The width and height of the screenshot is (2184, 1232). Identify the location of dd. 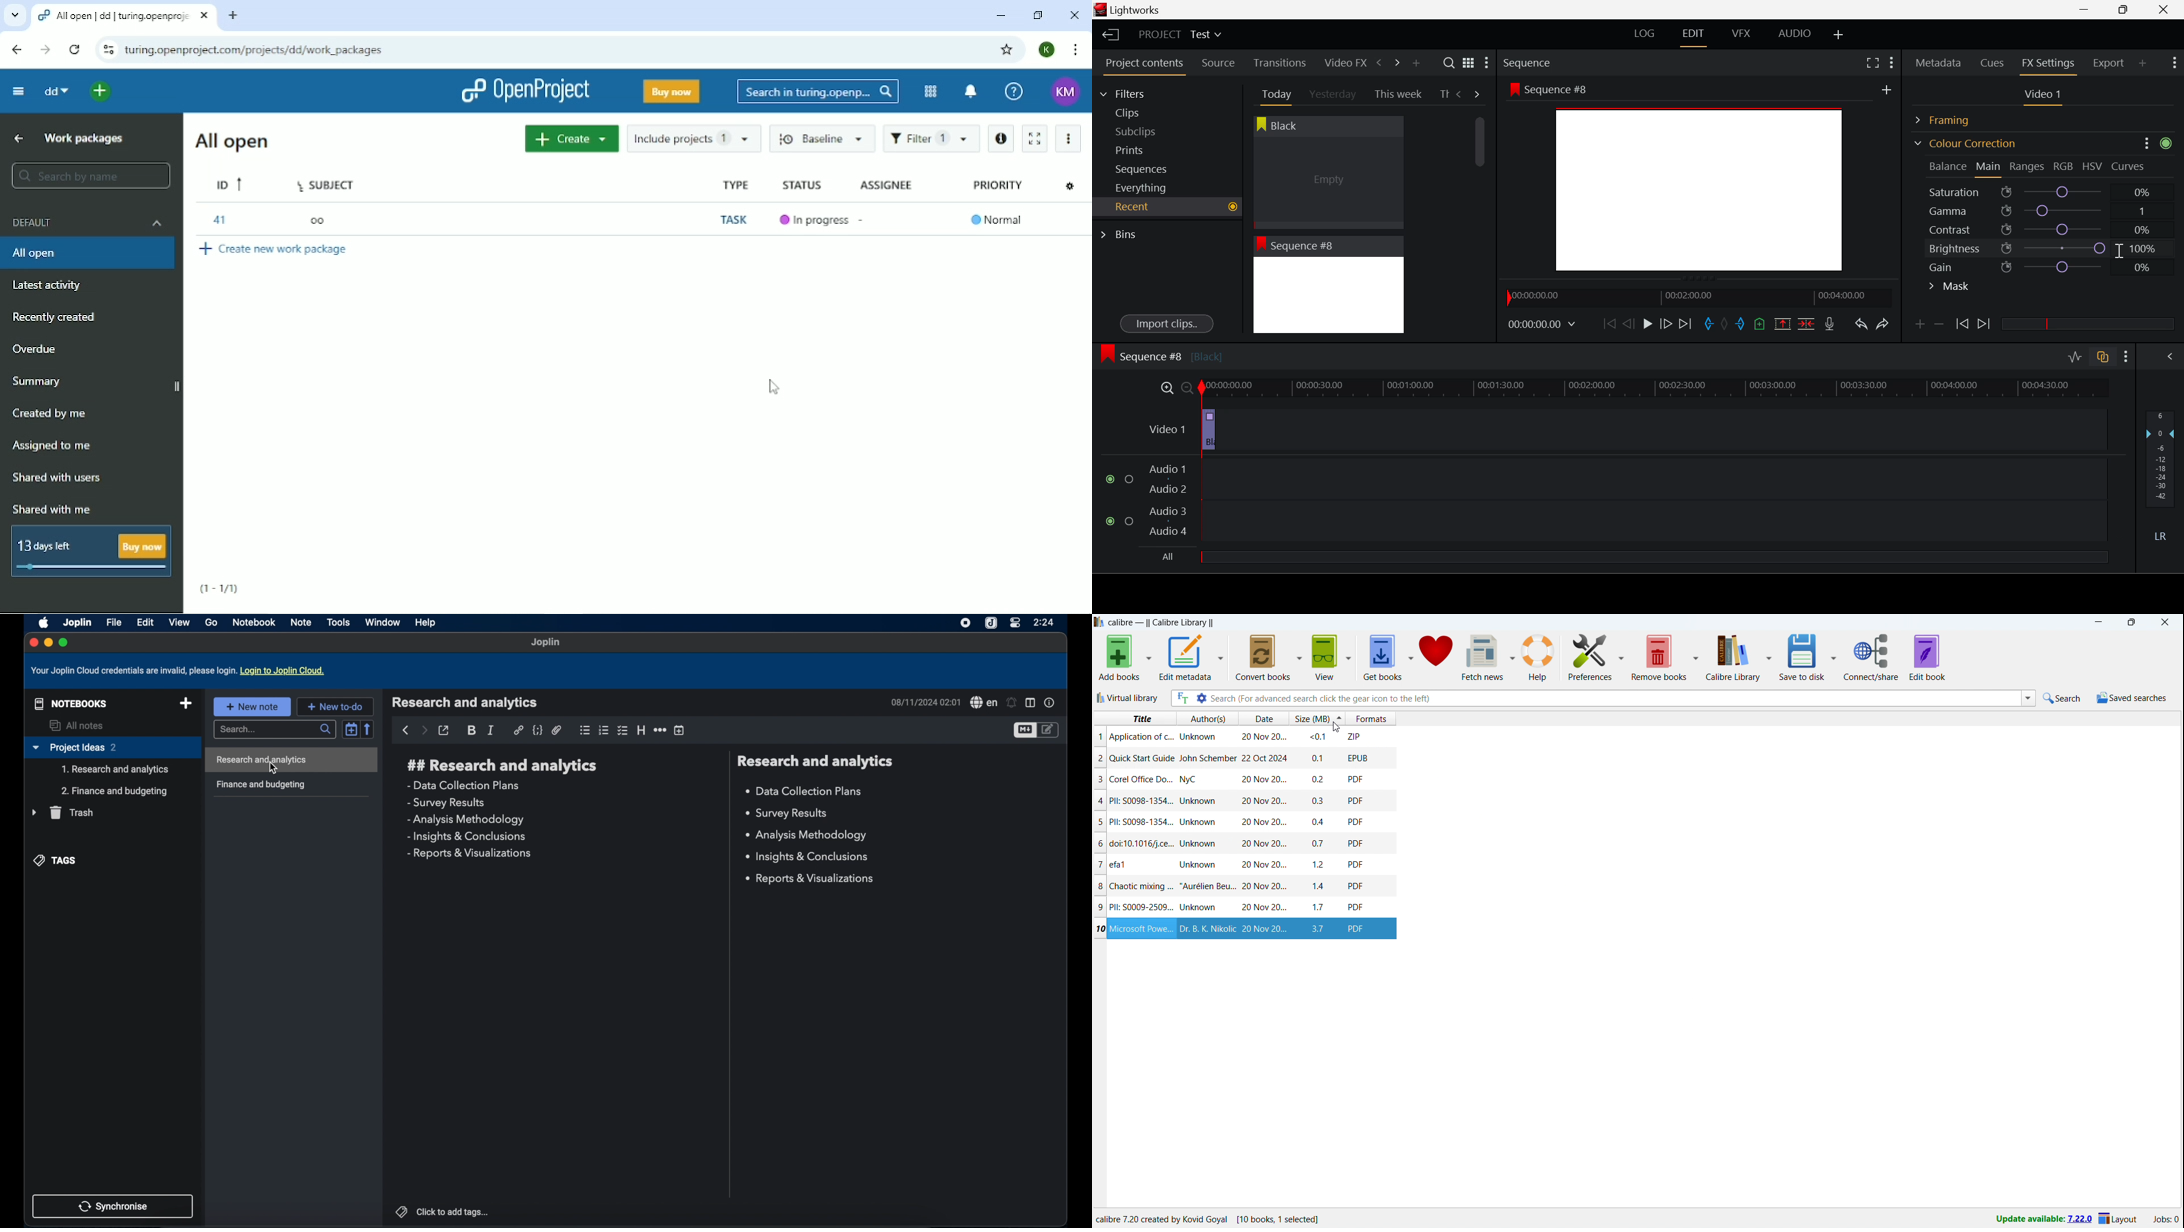
(56, 92).